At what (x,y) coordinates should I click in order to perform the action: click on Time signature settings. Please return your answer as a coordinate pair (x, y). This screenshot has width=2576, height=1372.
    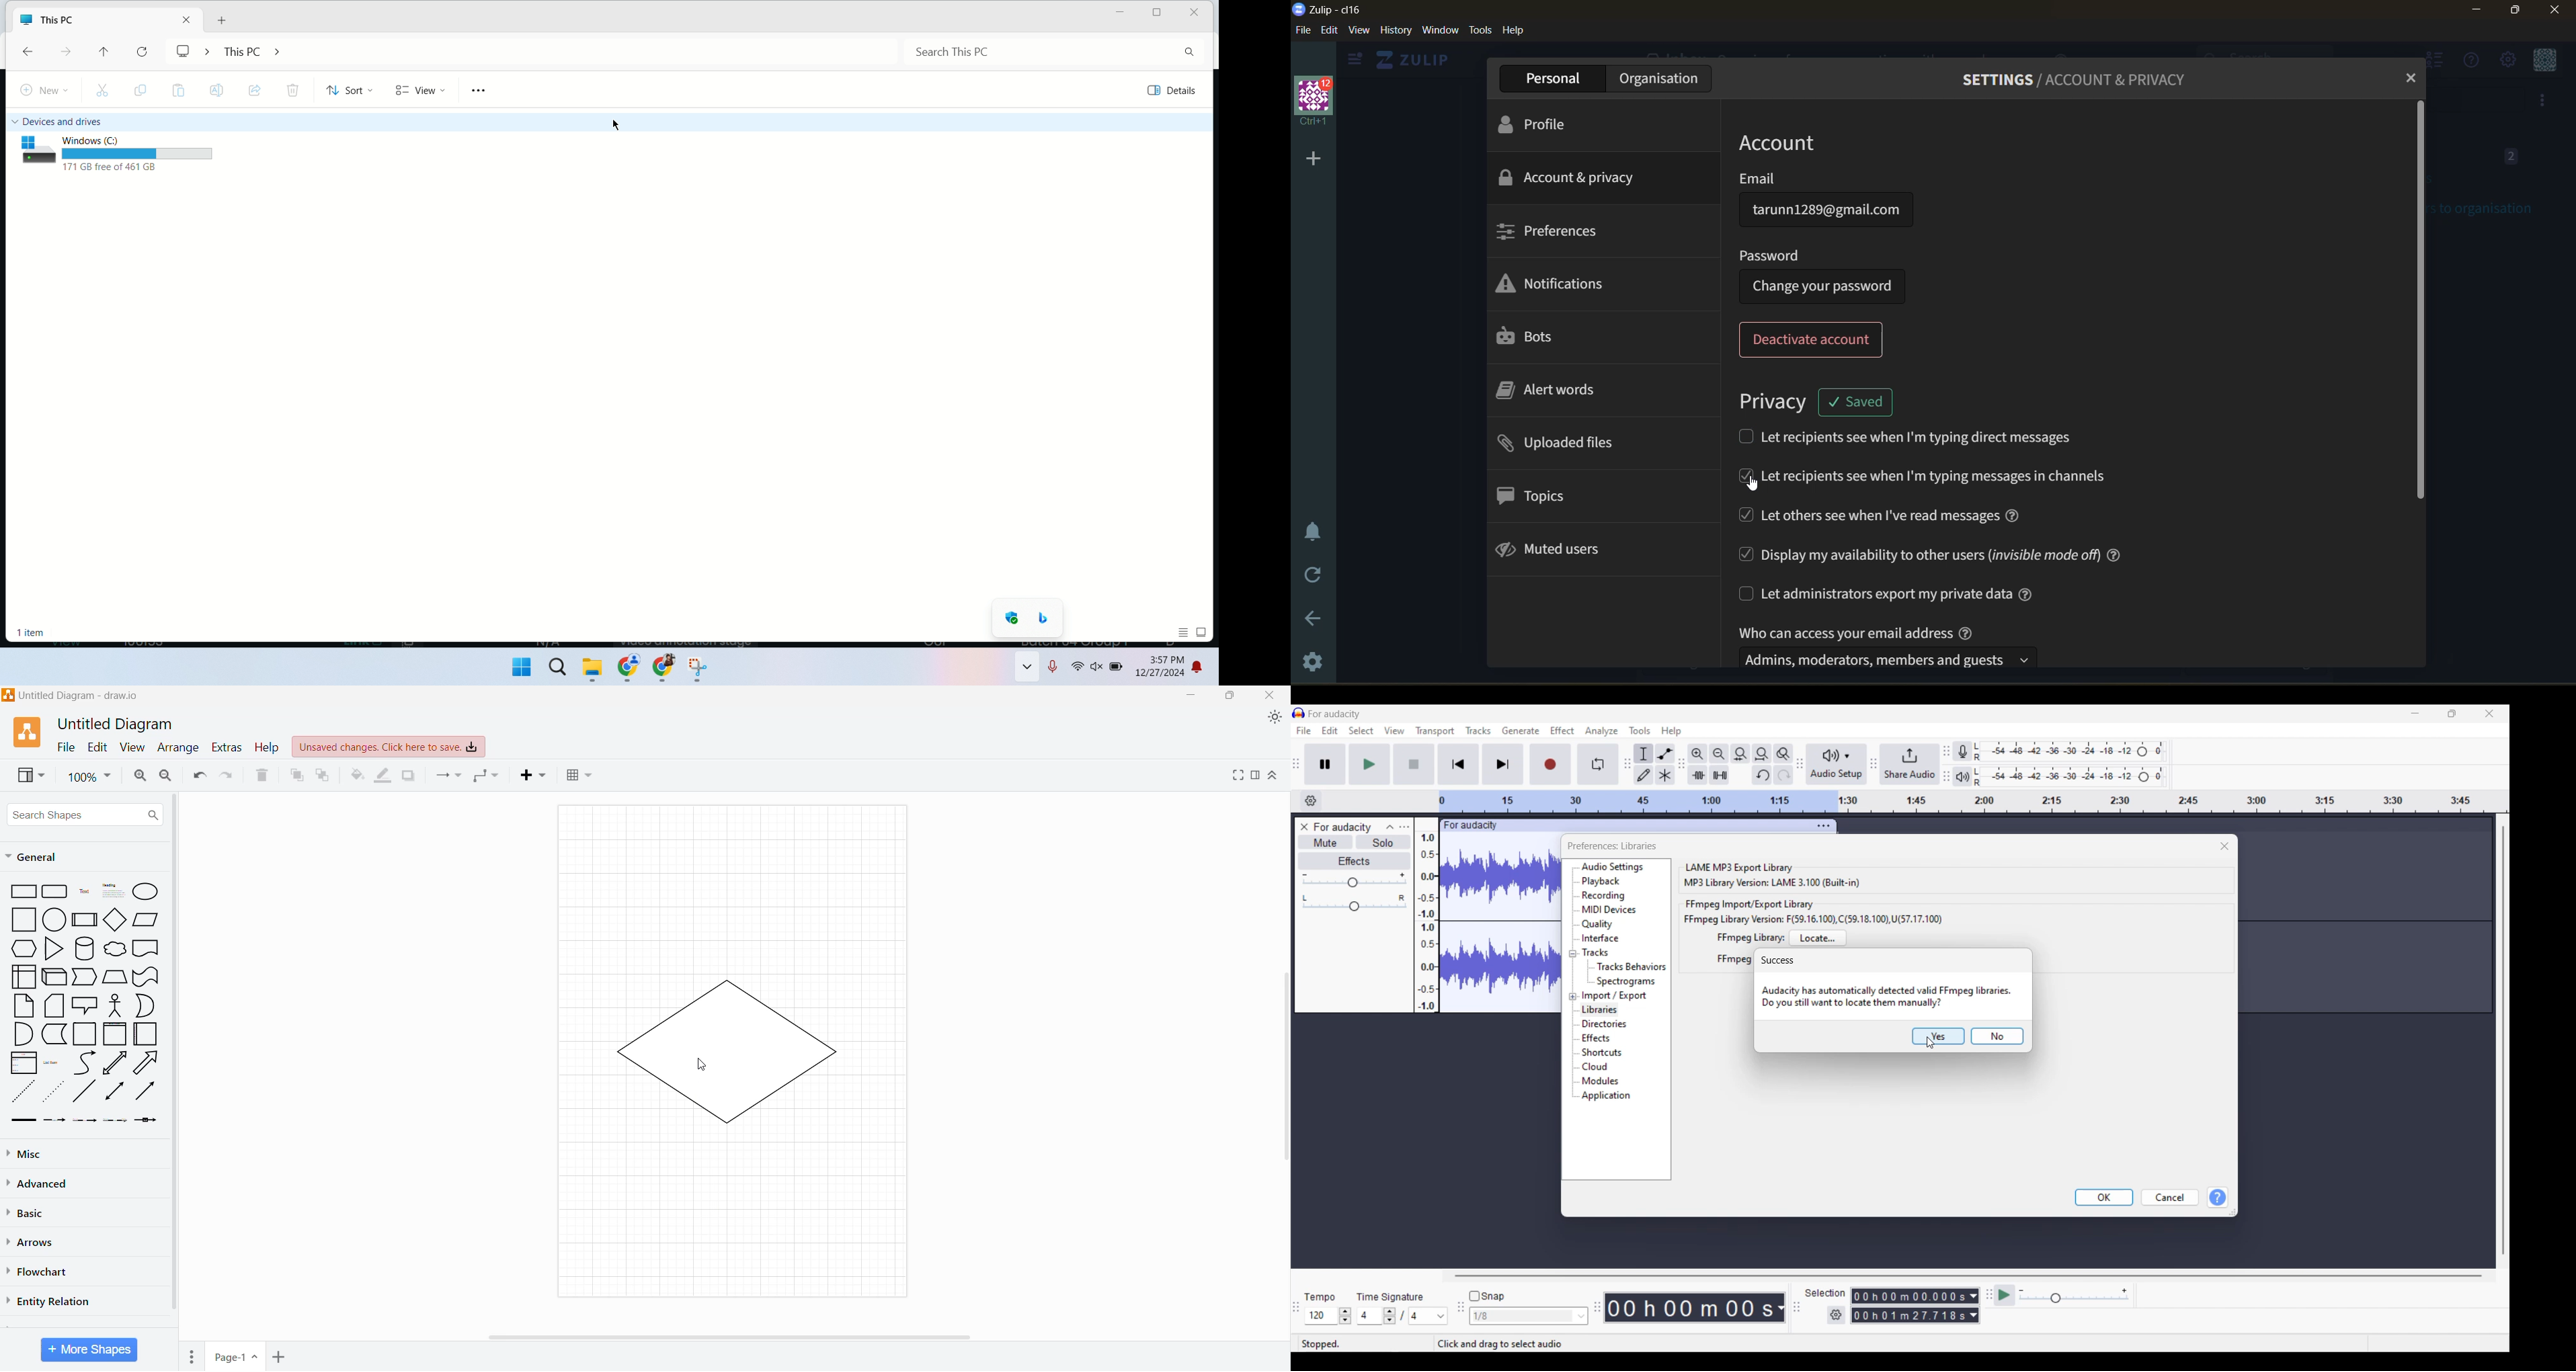
    Looking at the image, I should click on (1402, 1316).